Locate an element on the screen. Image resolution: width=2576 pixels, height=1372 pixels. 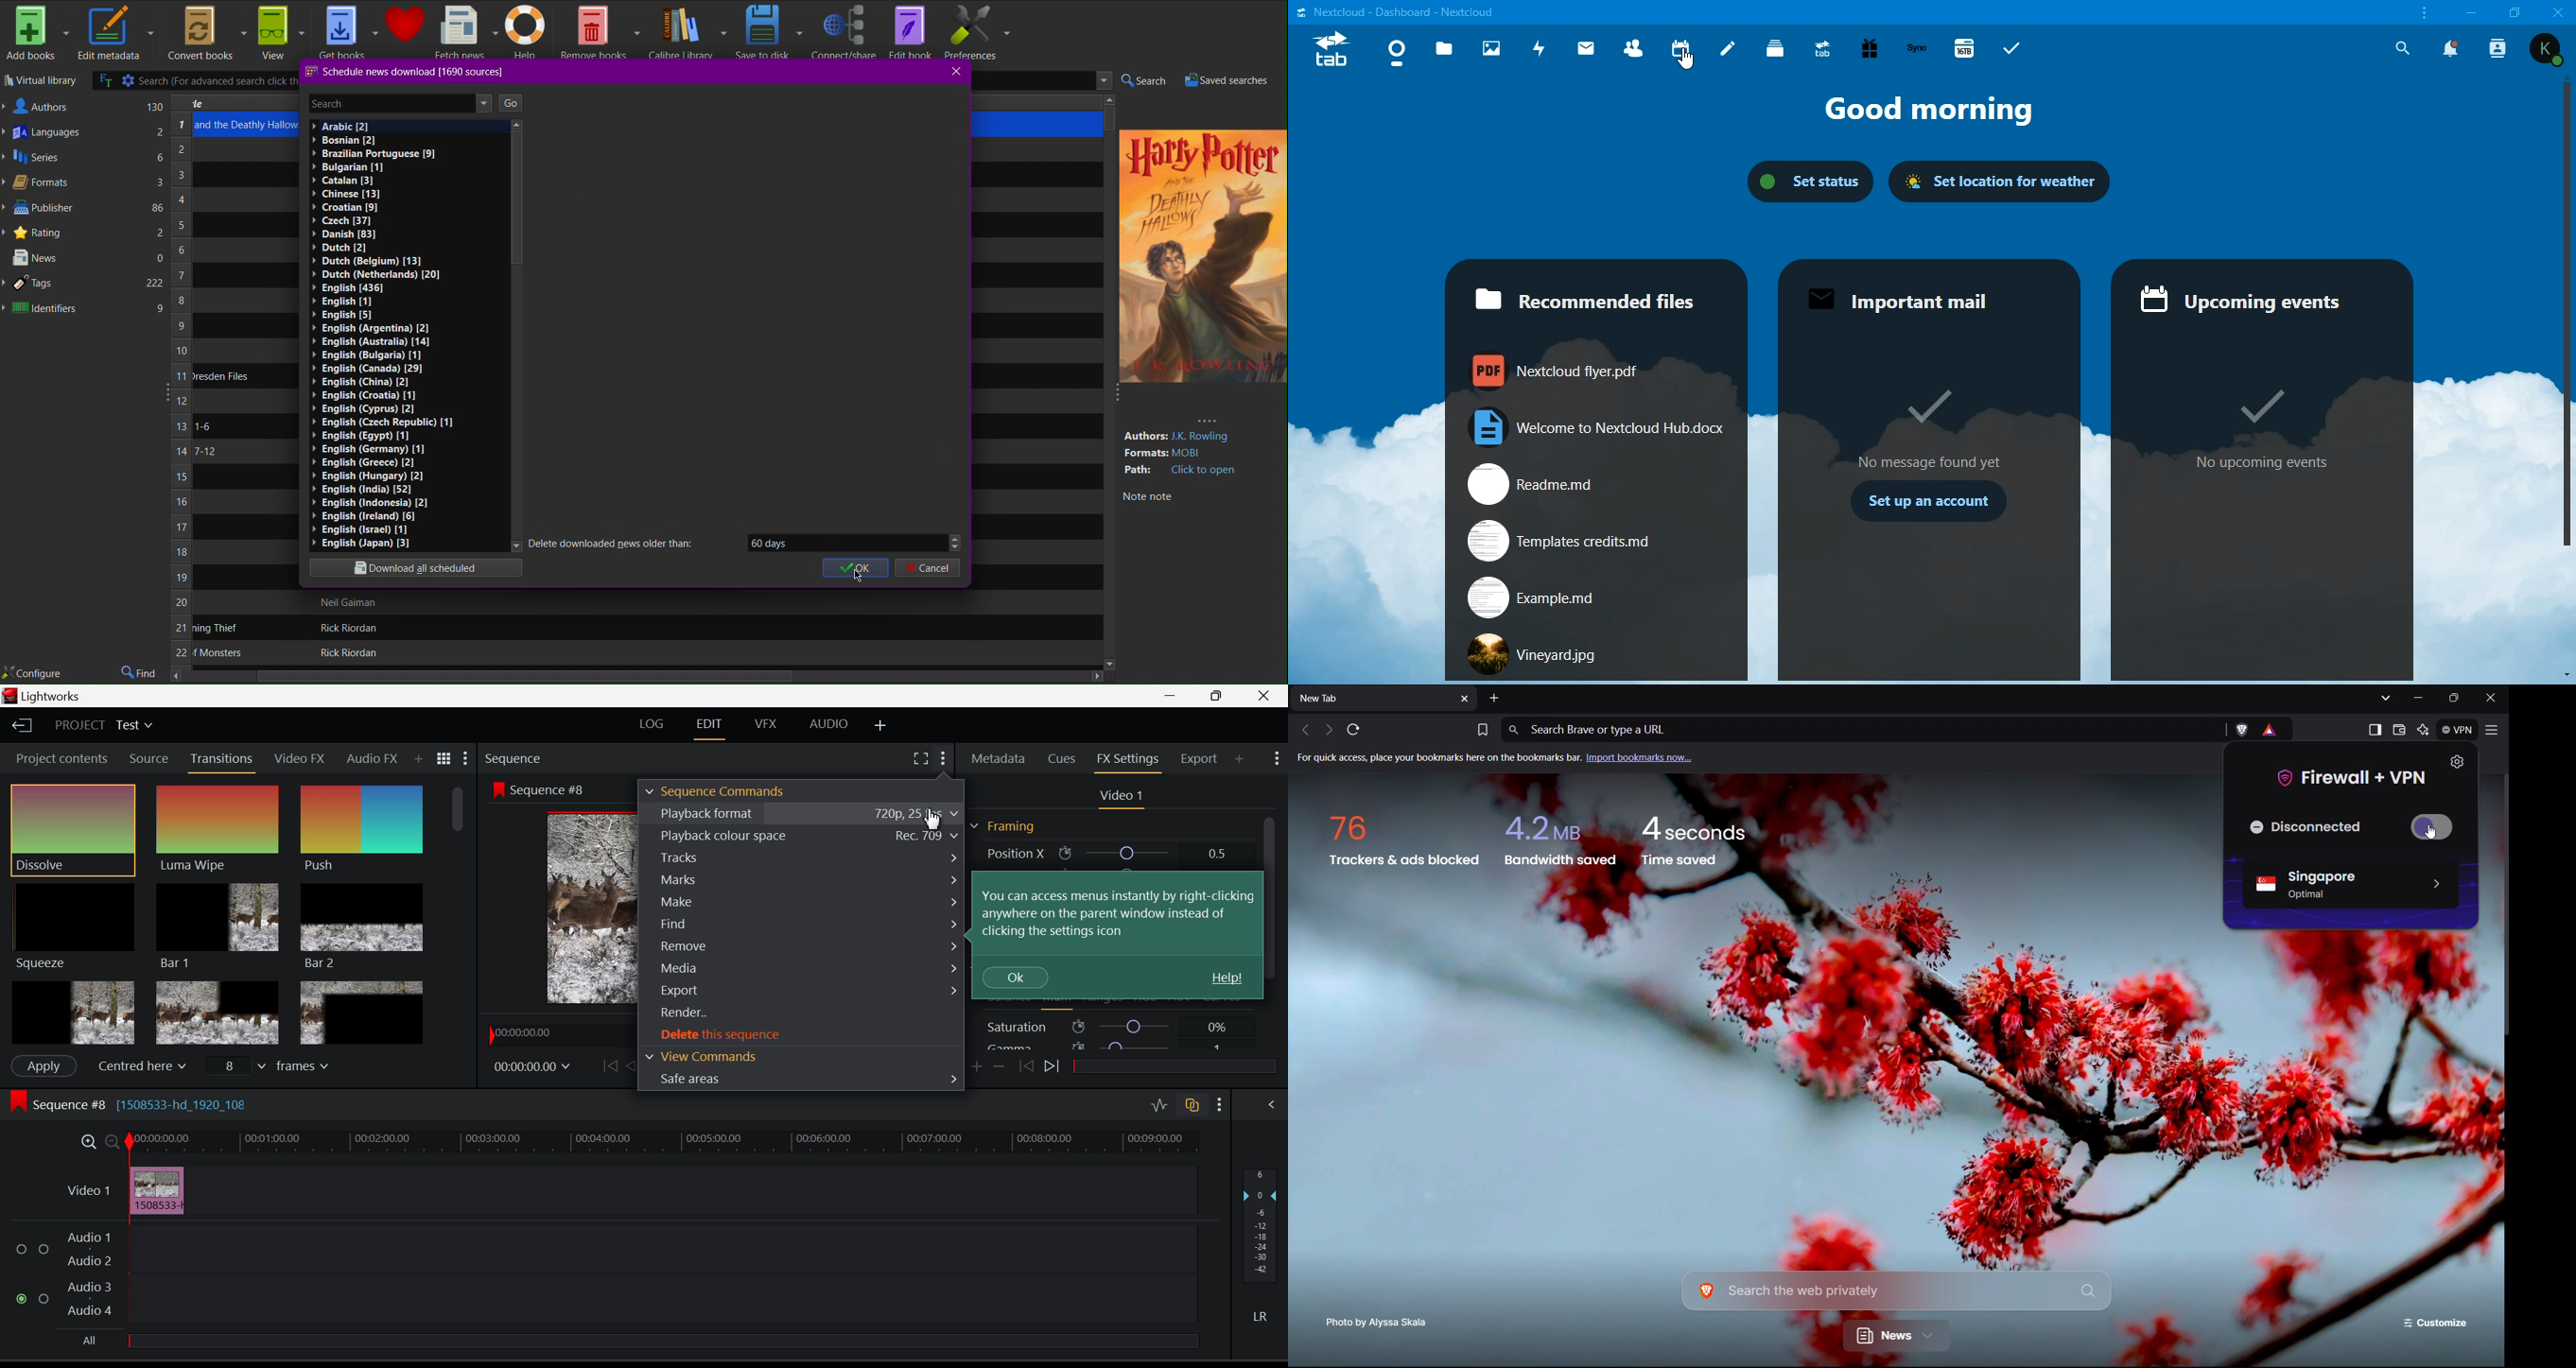
Formats : is located at coordinates (1145, 454).